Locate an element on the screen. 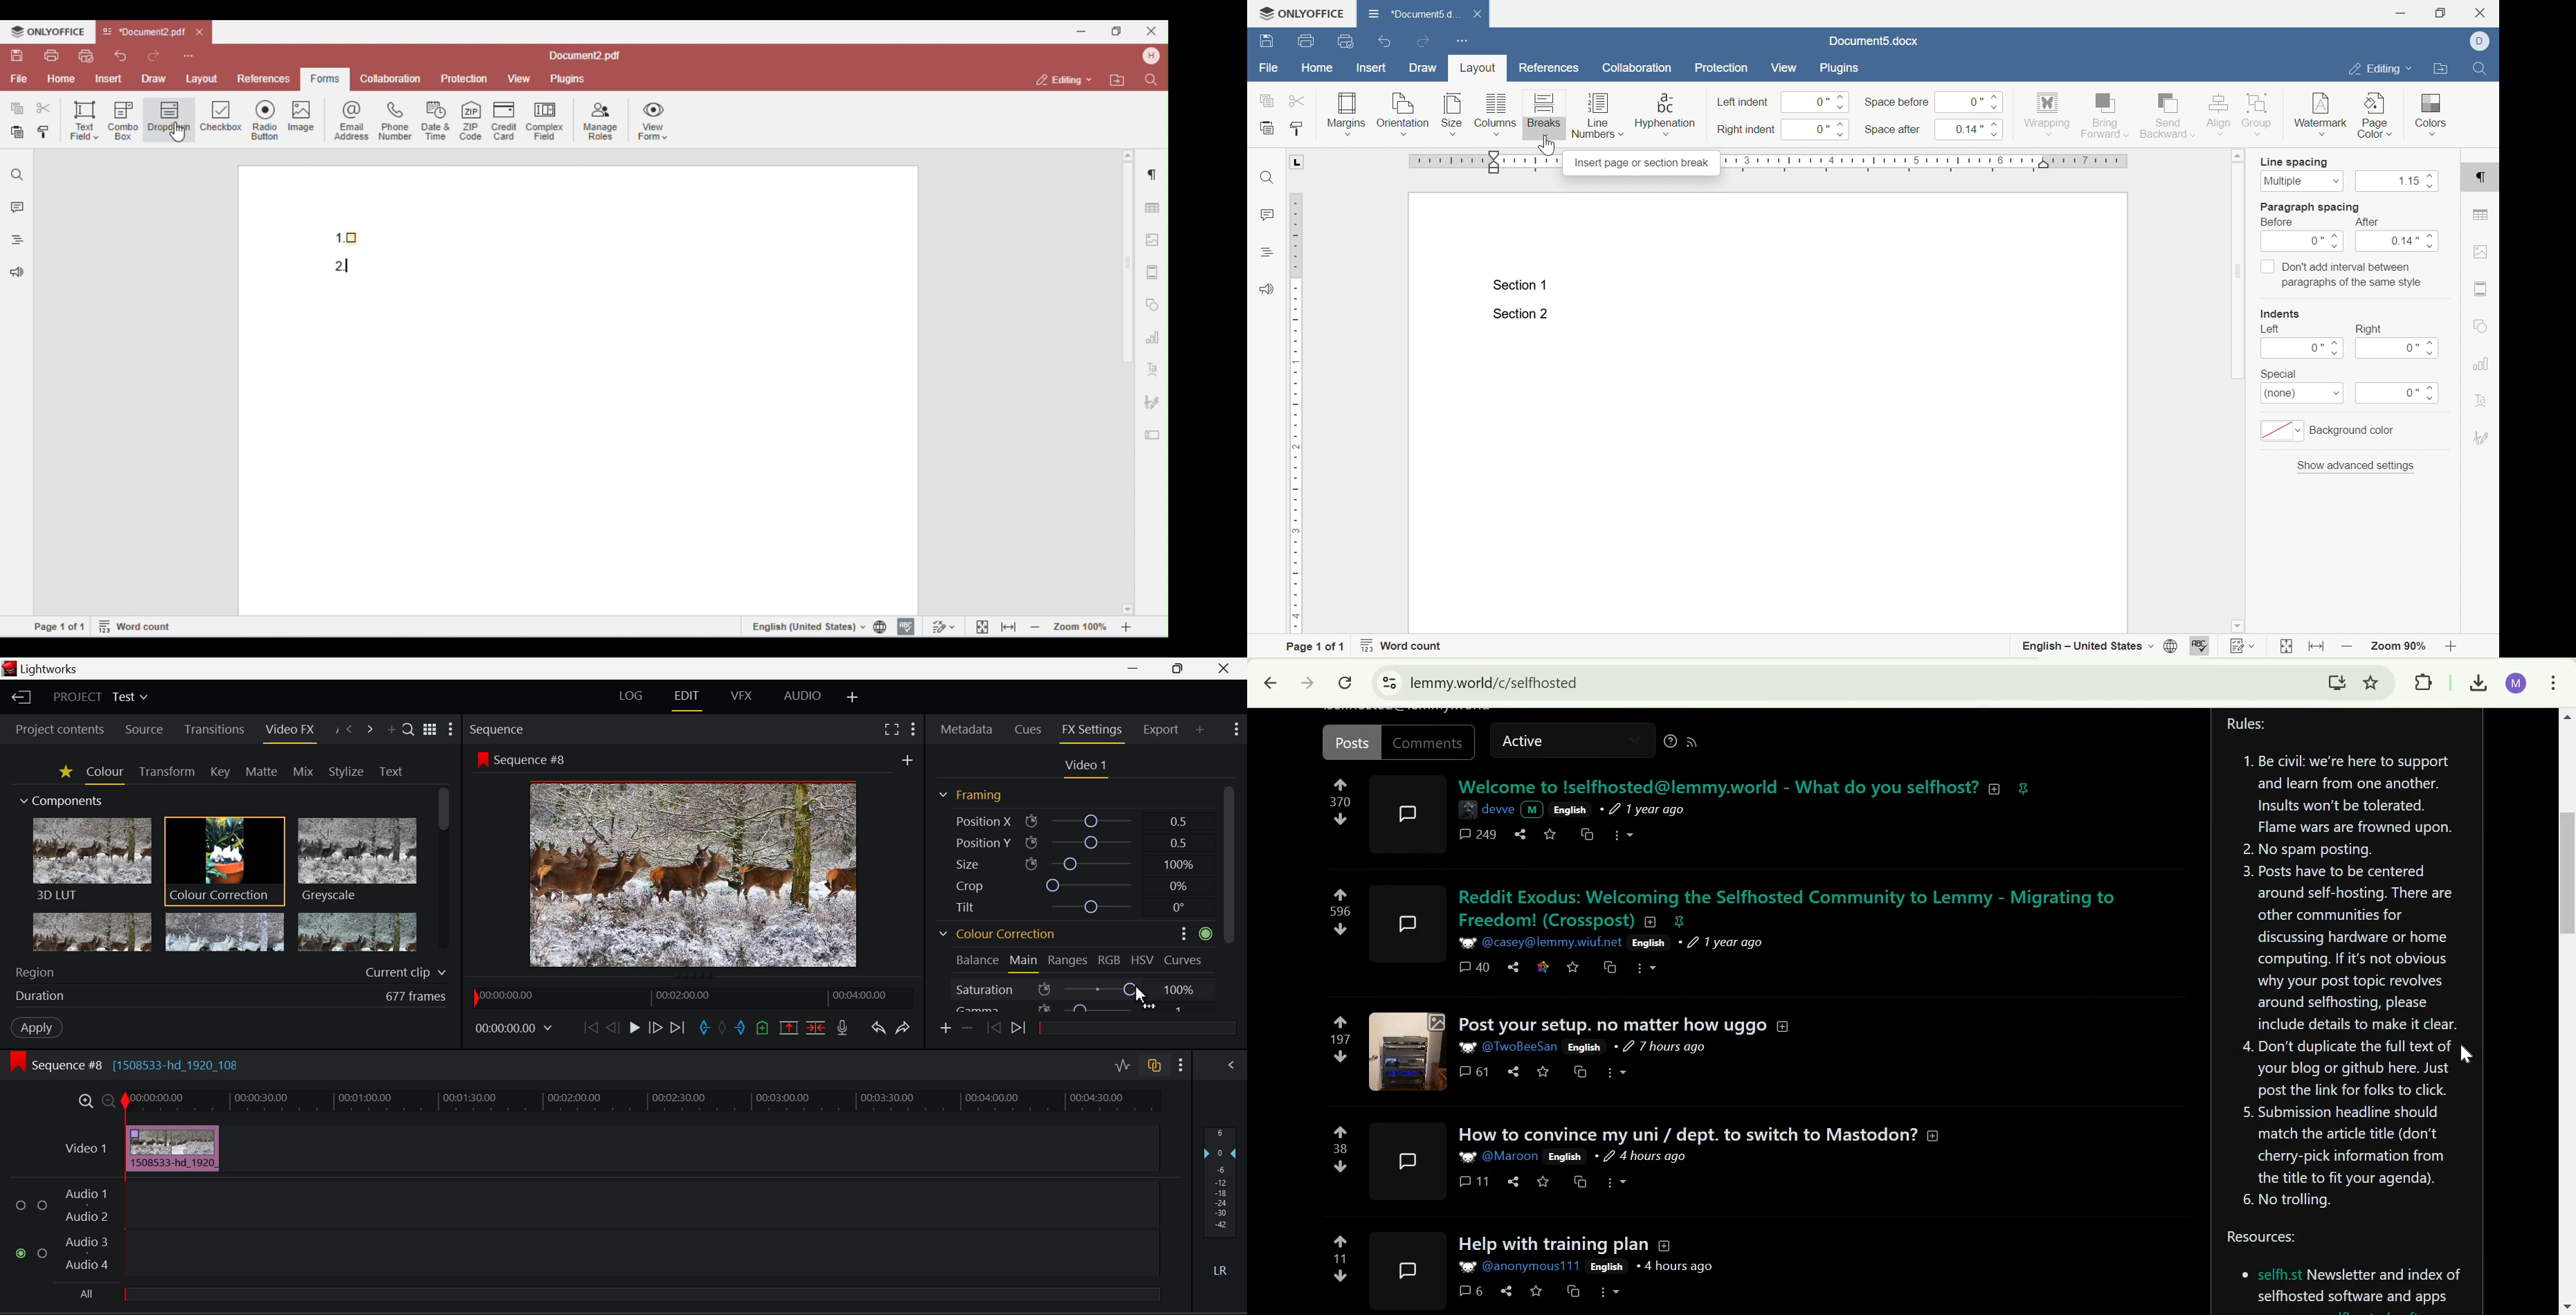 This screenshot has width=2576, height=1316. Export is located at coordinates (1162, 730).